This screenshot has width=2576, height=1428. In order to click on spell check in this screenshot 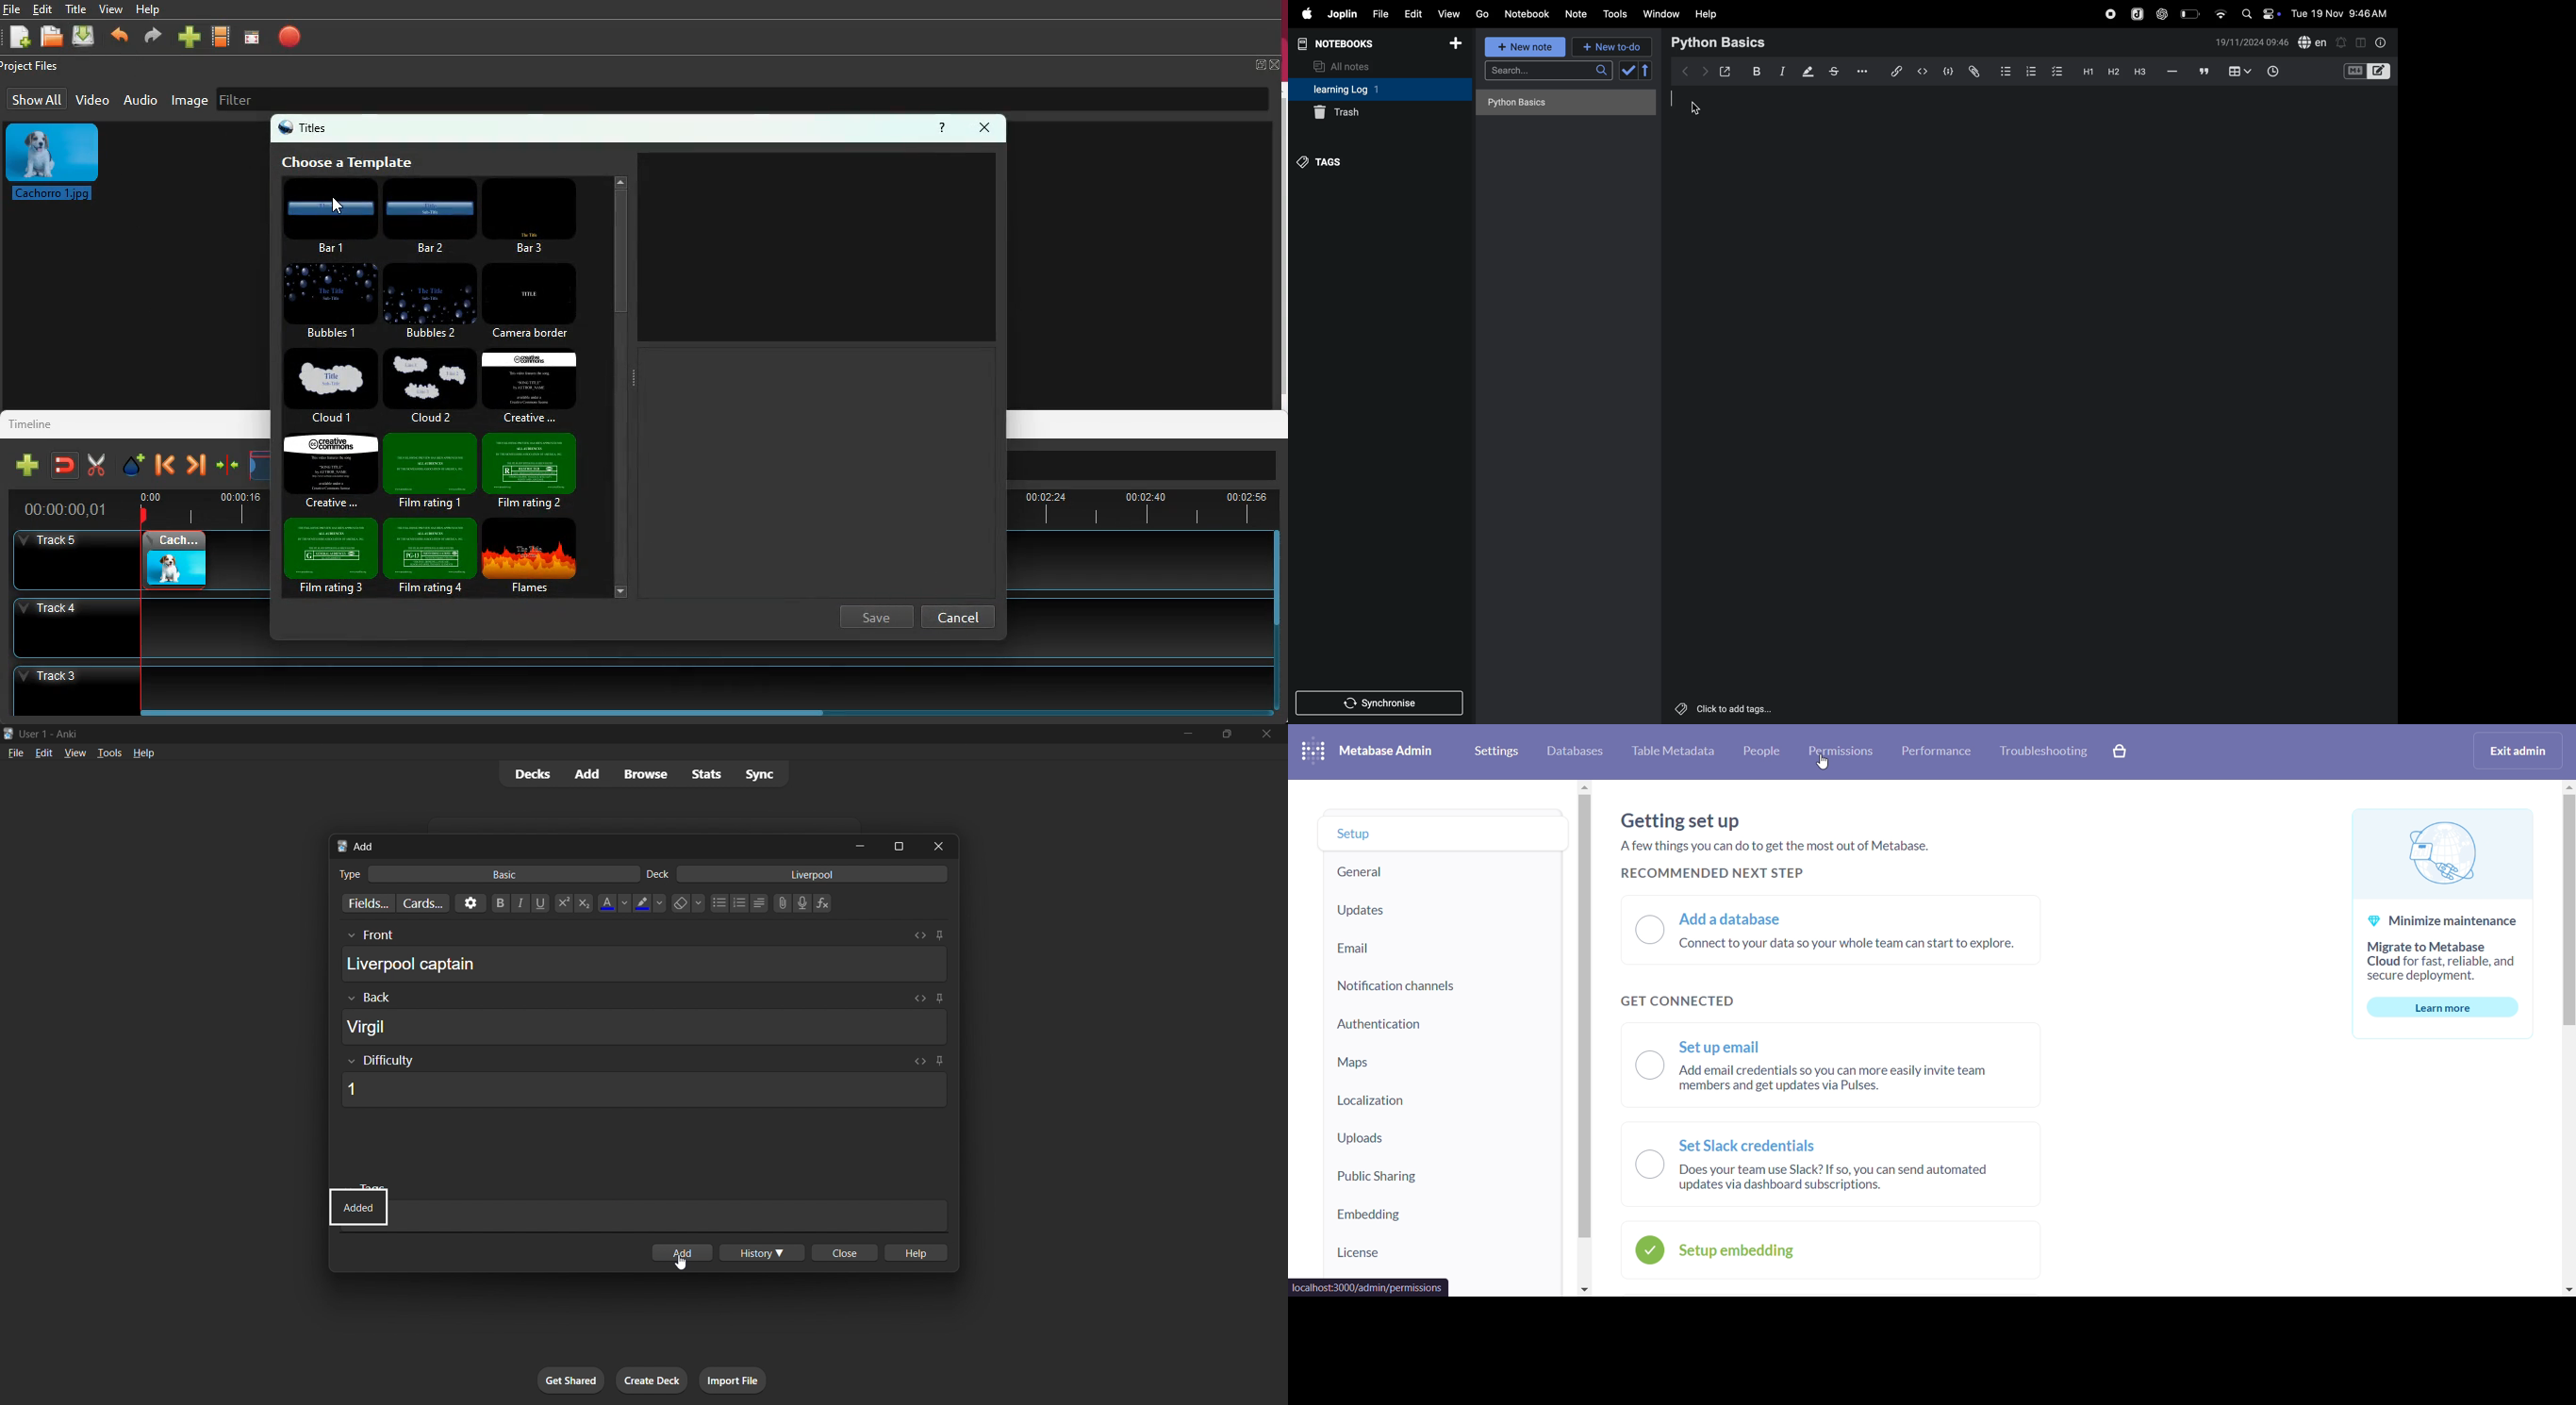, I will do `click(2313, 43)`.